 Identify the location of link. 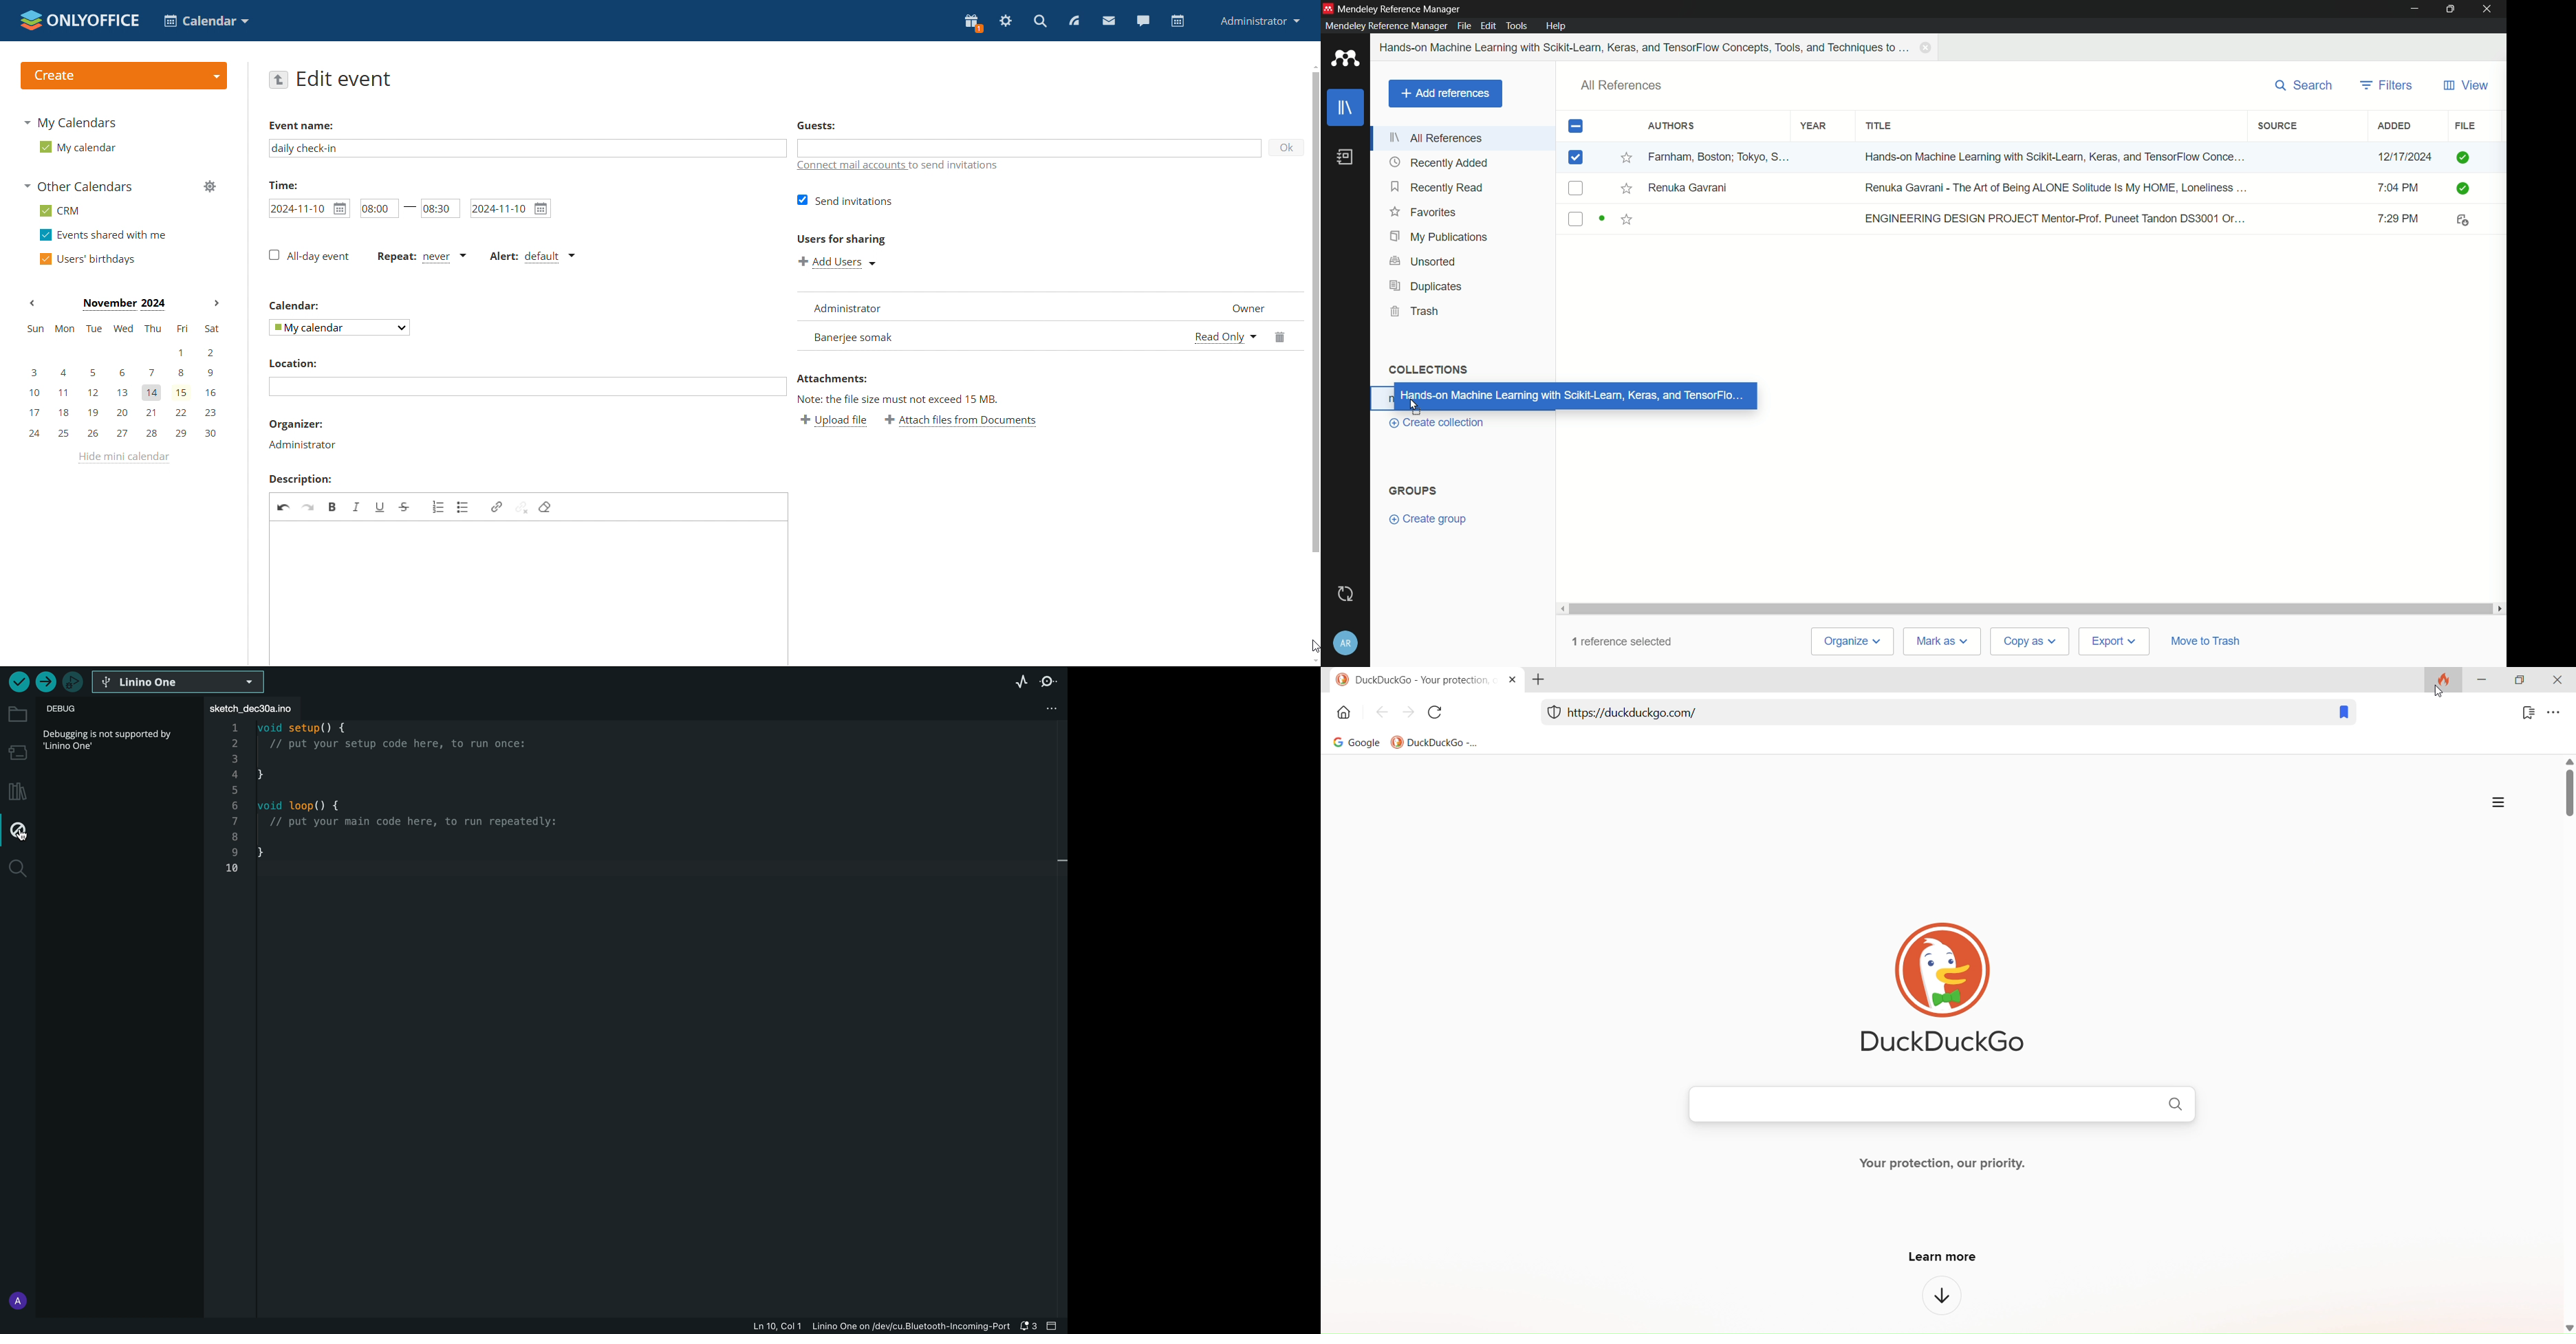
(497, 507).